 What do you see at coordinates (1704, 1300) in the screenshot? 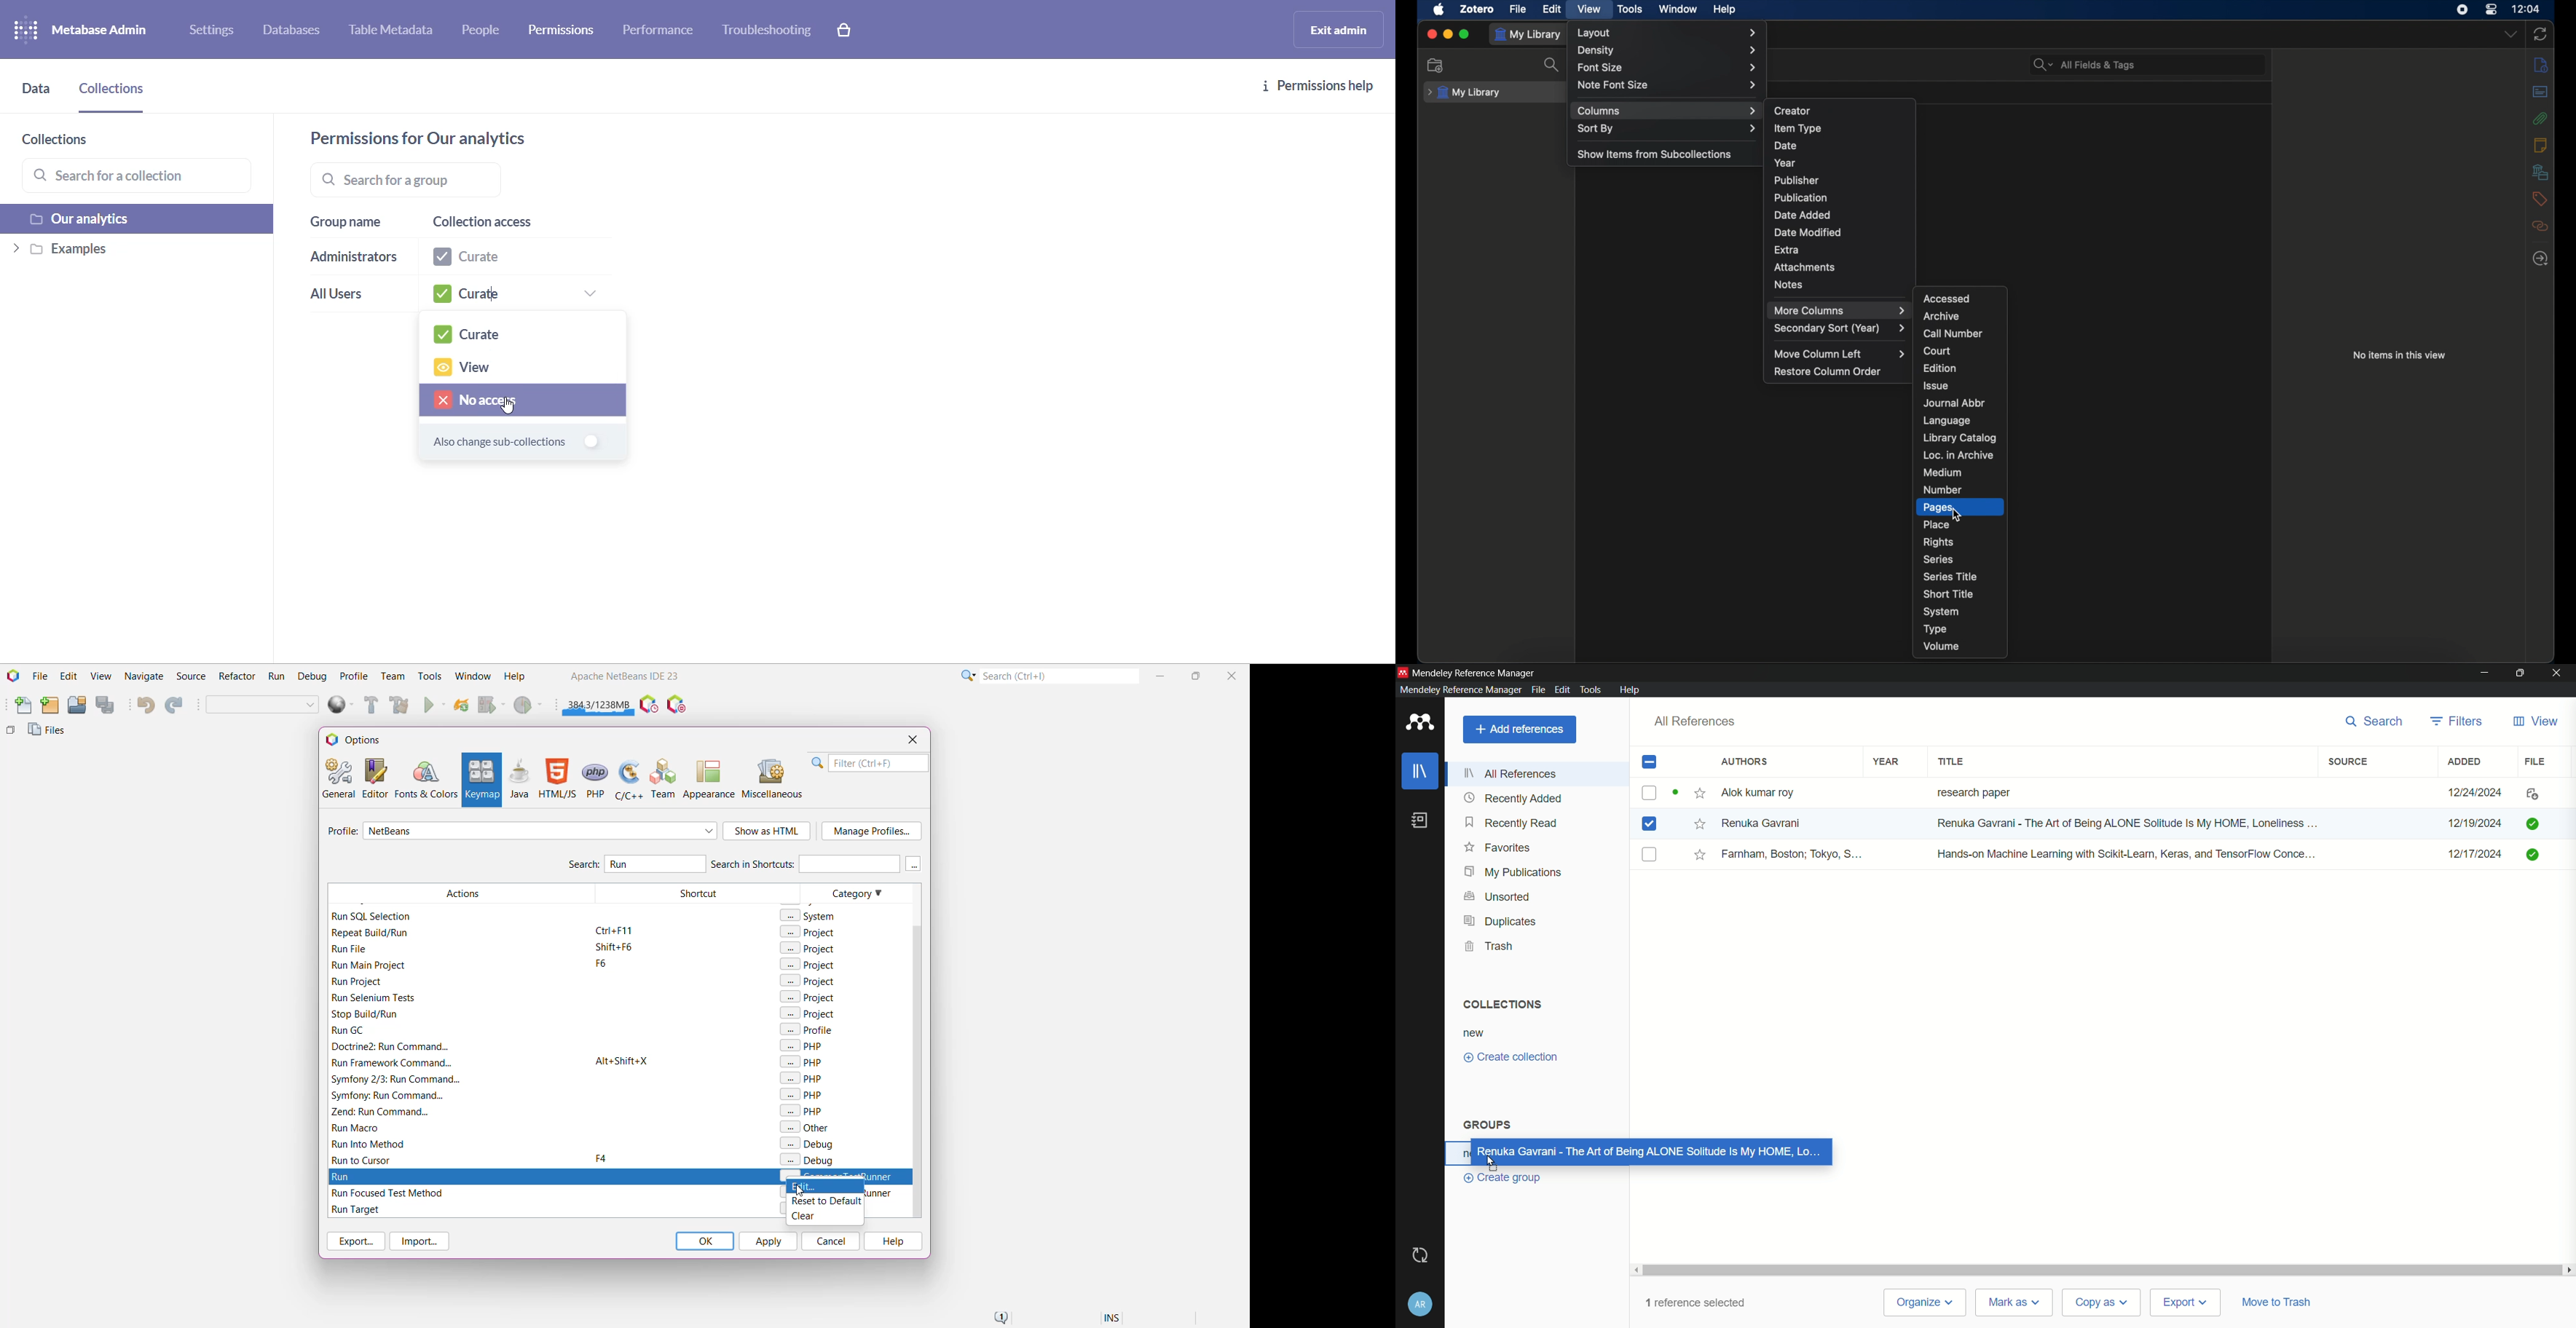
I see `1 reference selected` at bounding box center [1704, 1300].